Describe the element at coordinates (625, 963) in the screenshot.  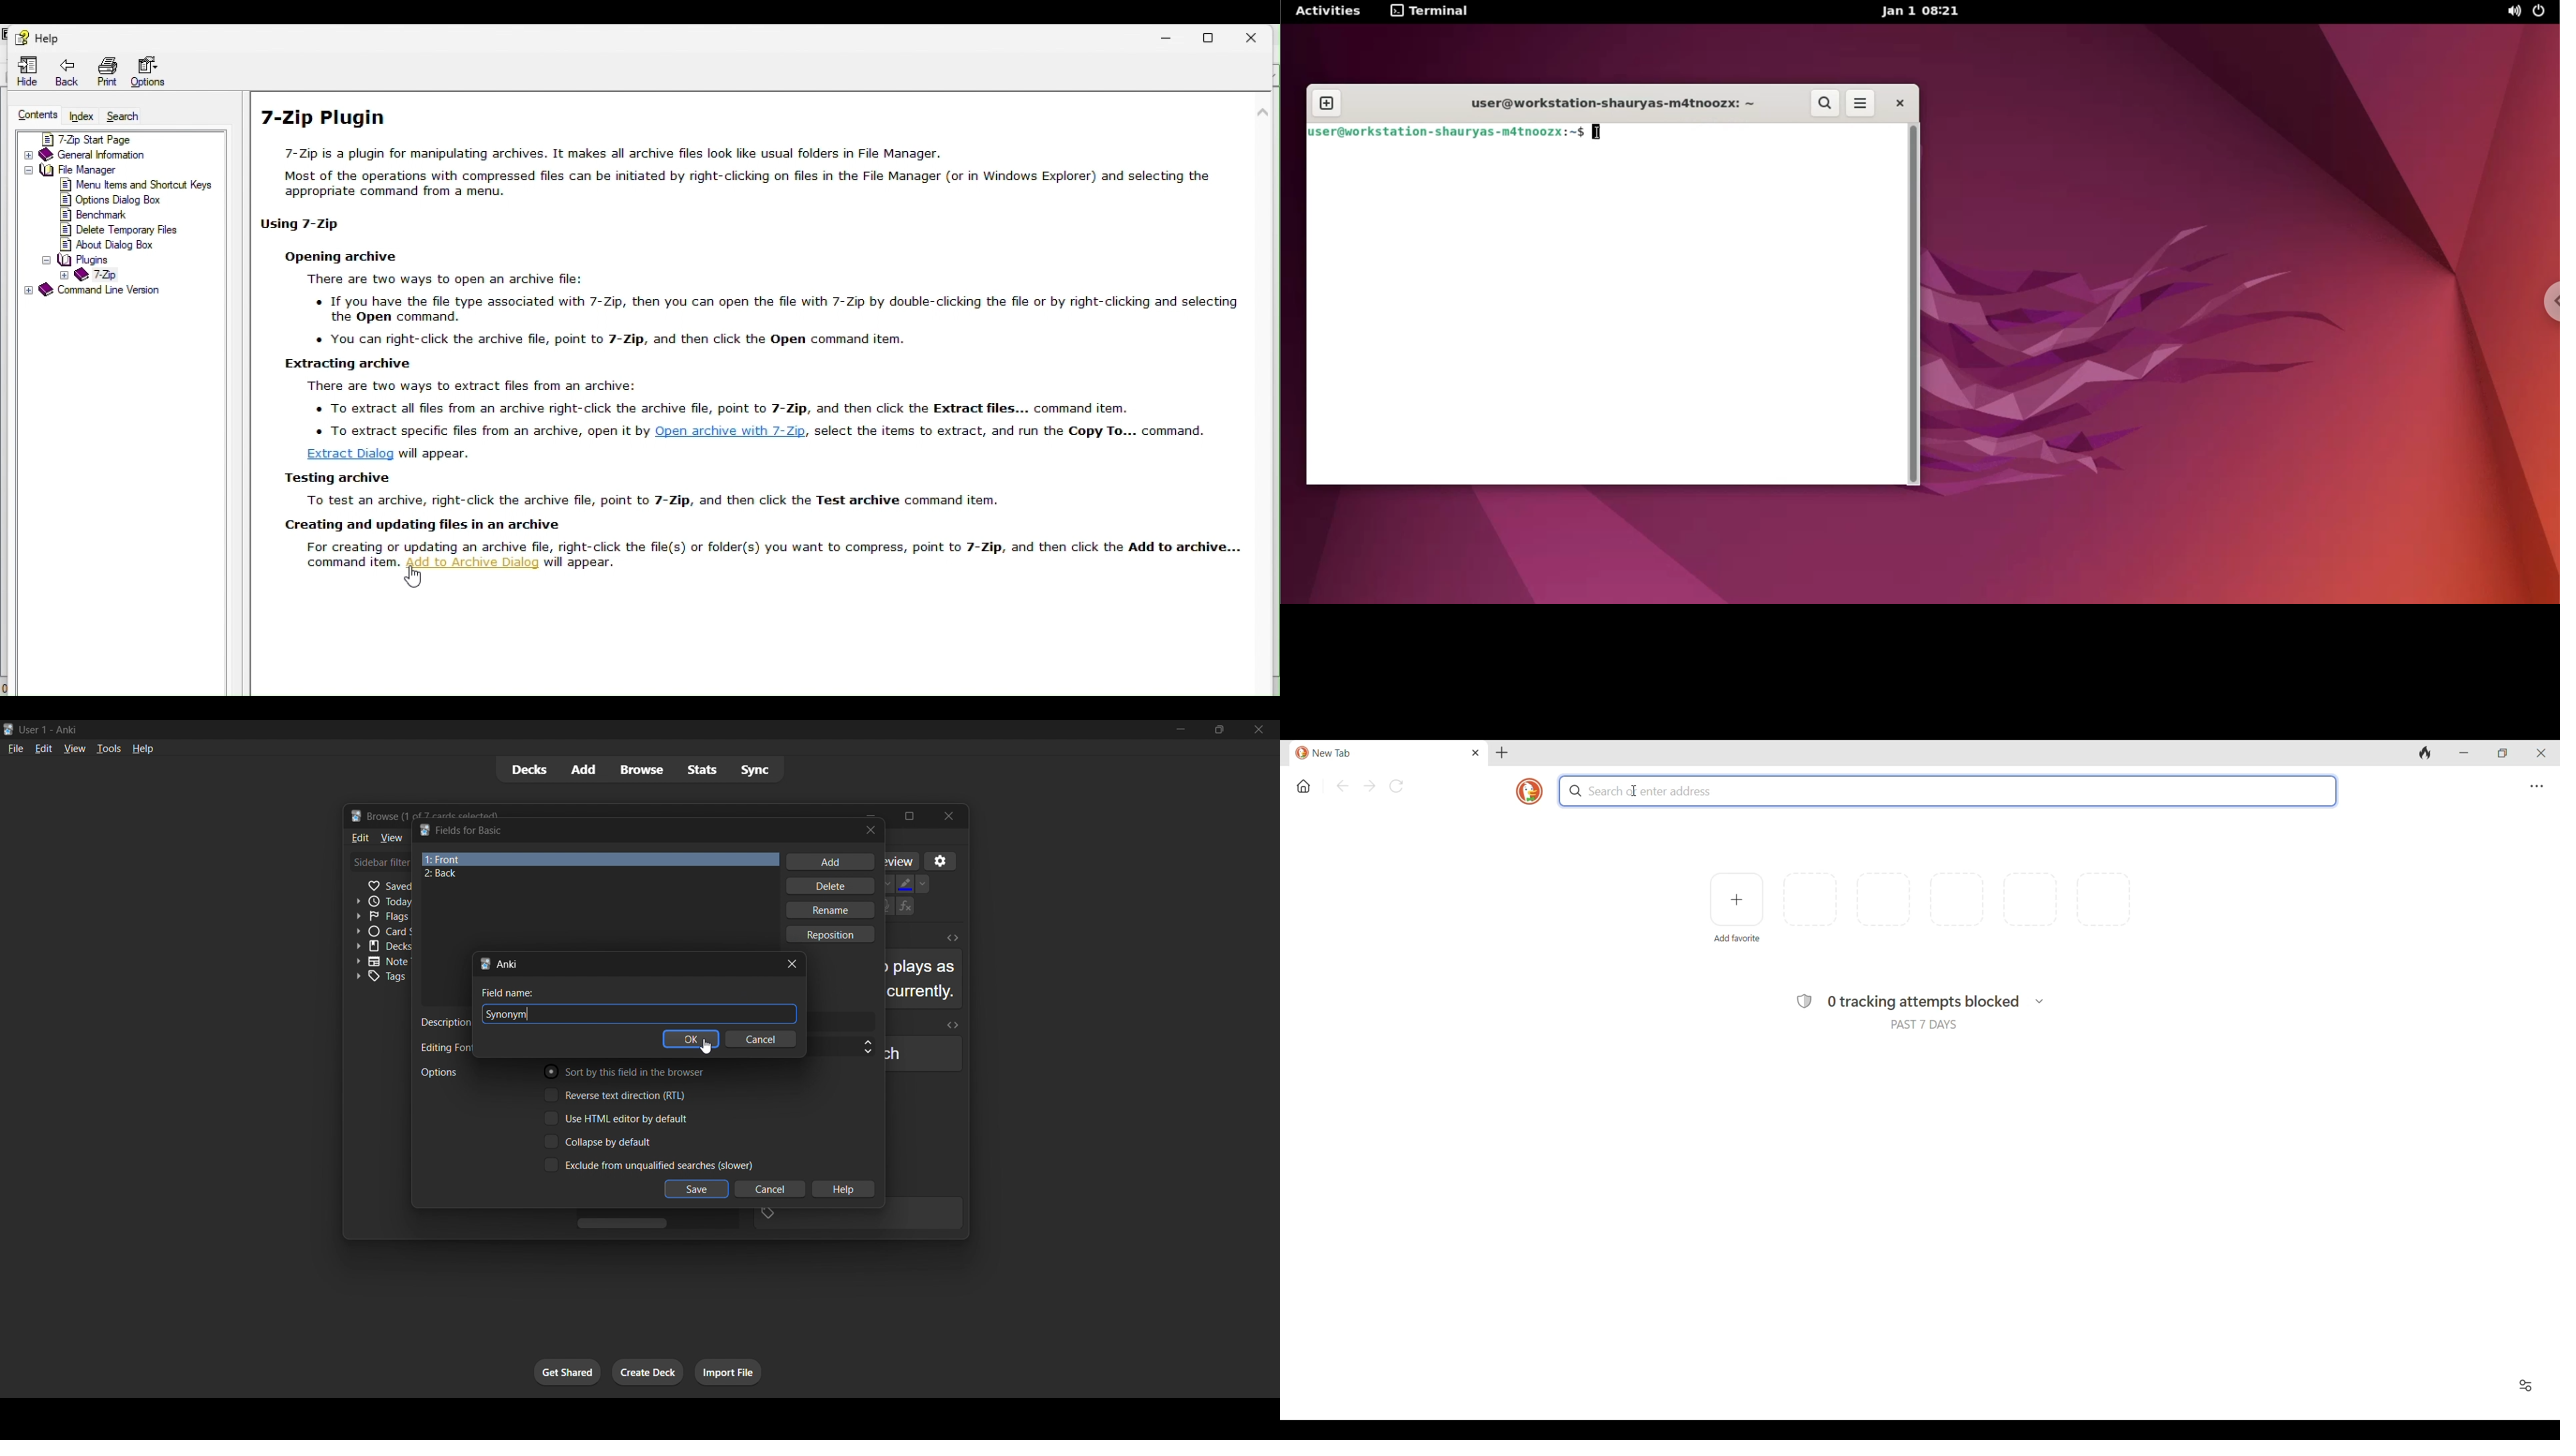
I see `tab title` at that location.